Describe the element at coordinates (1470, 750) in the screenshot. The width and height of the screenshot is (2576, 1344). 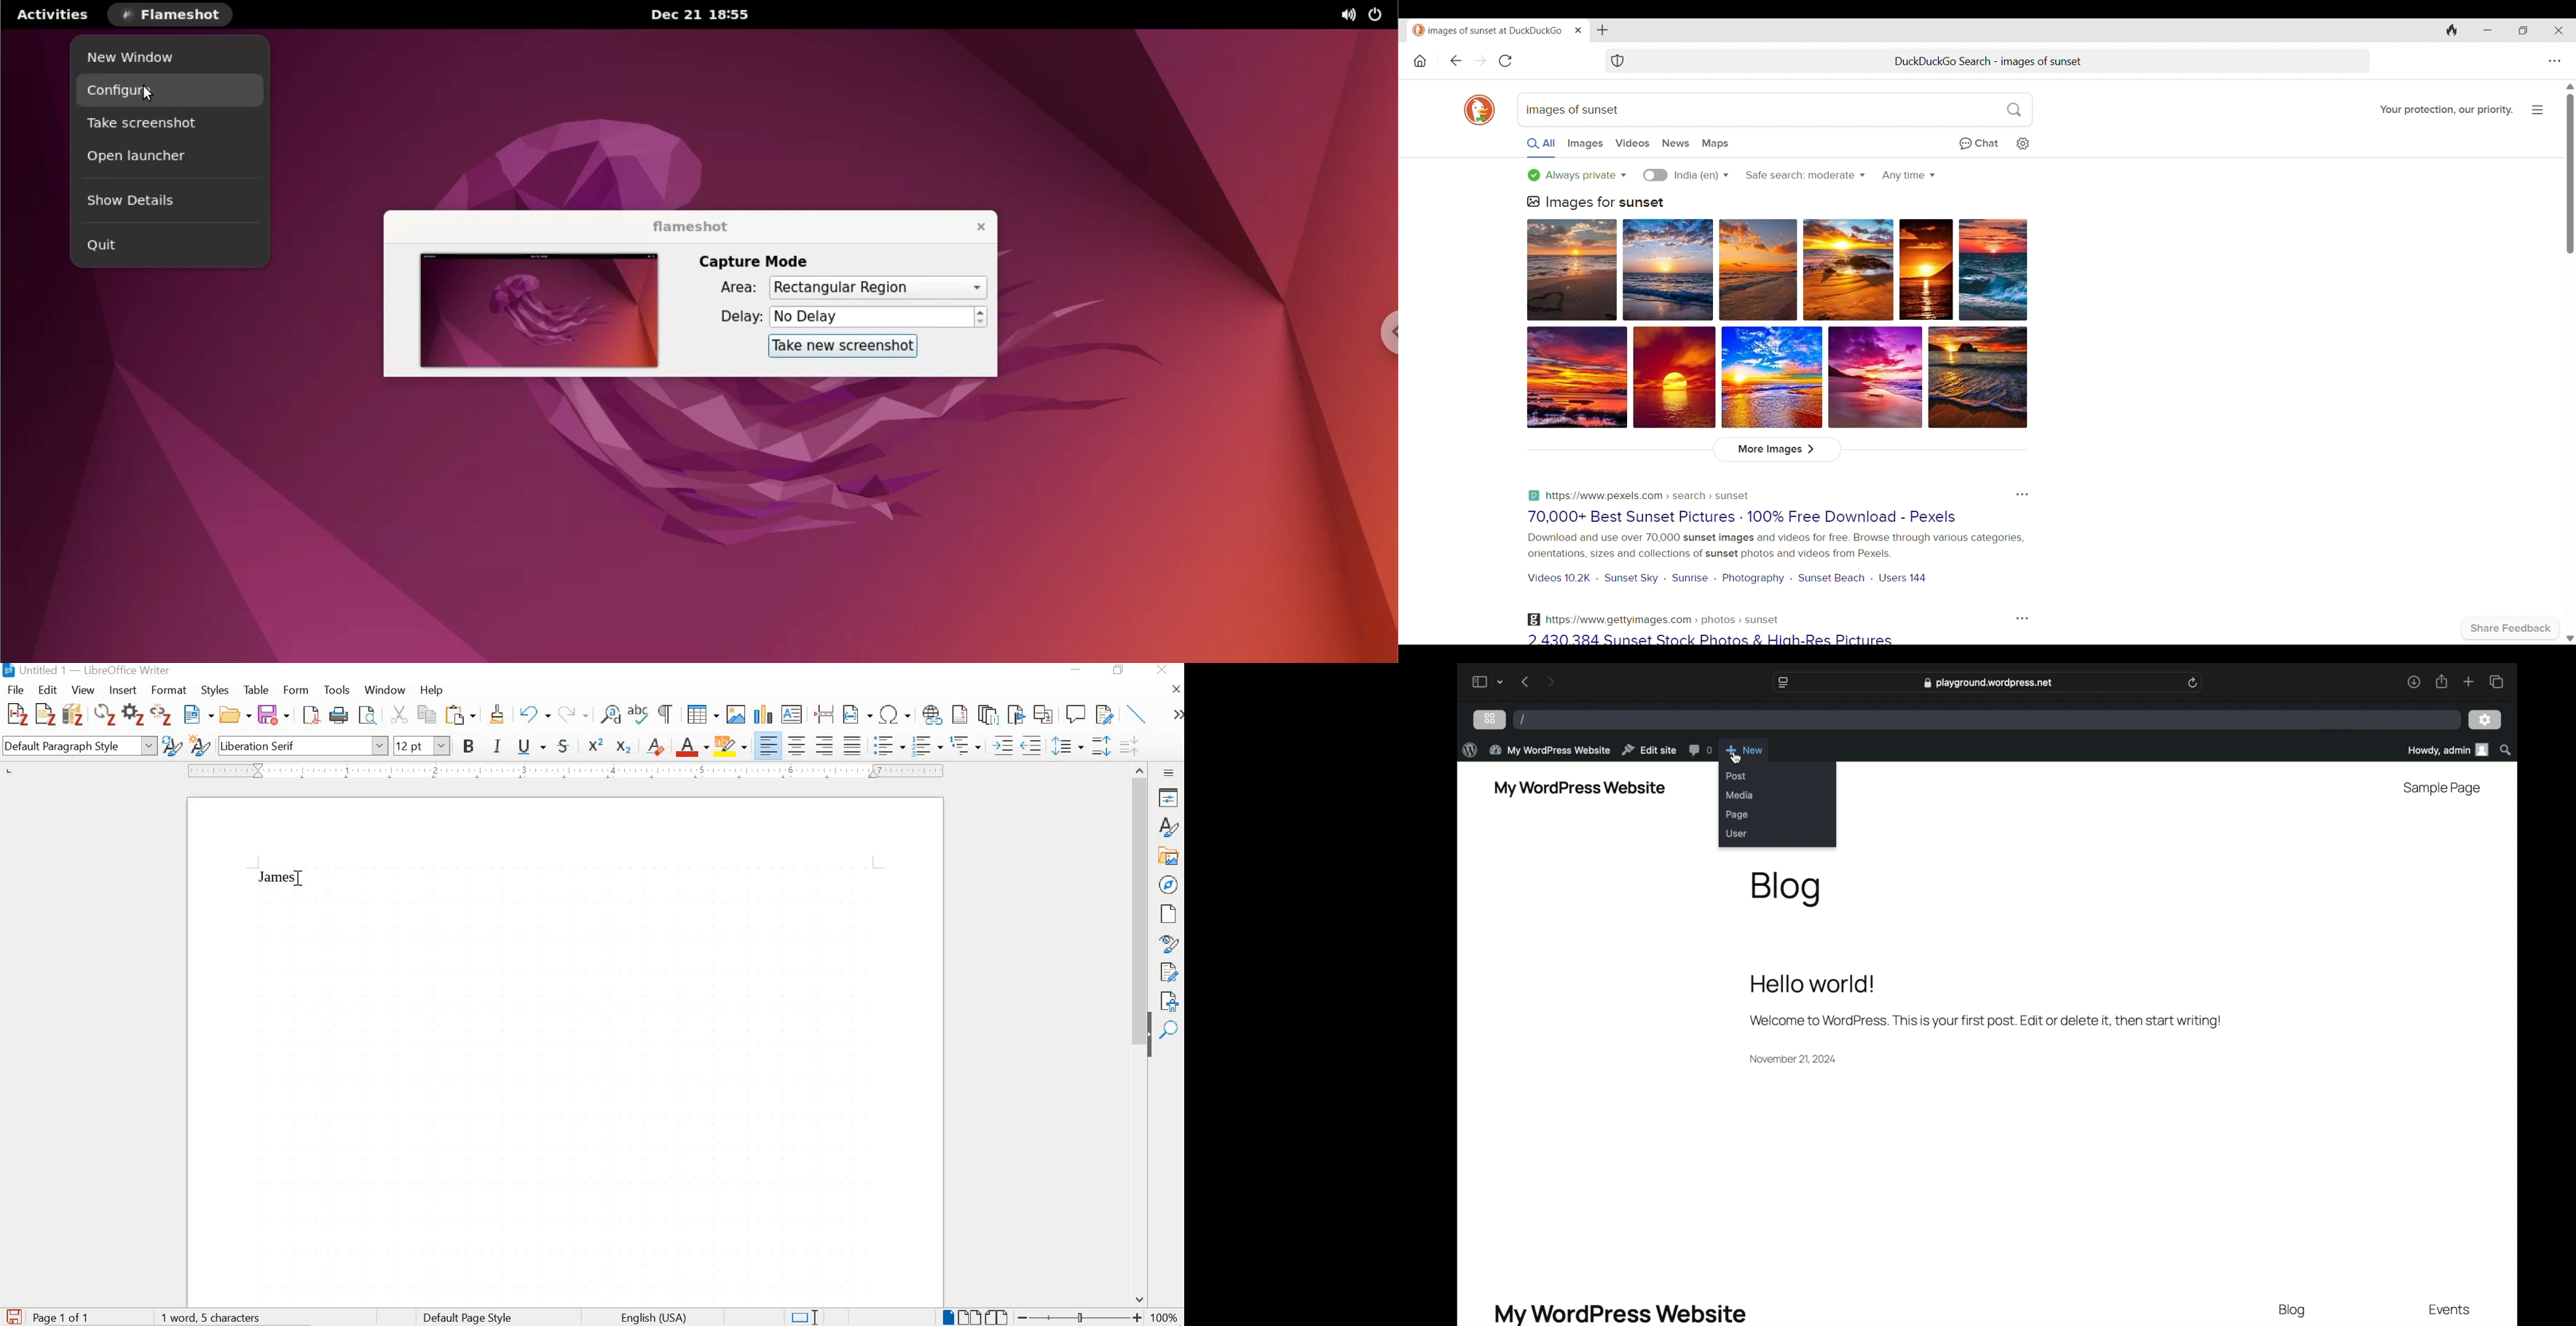
I see `wordpress` at that location.